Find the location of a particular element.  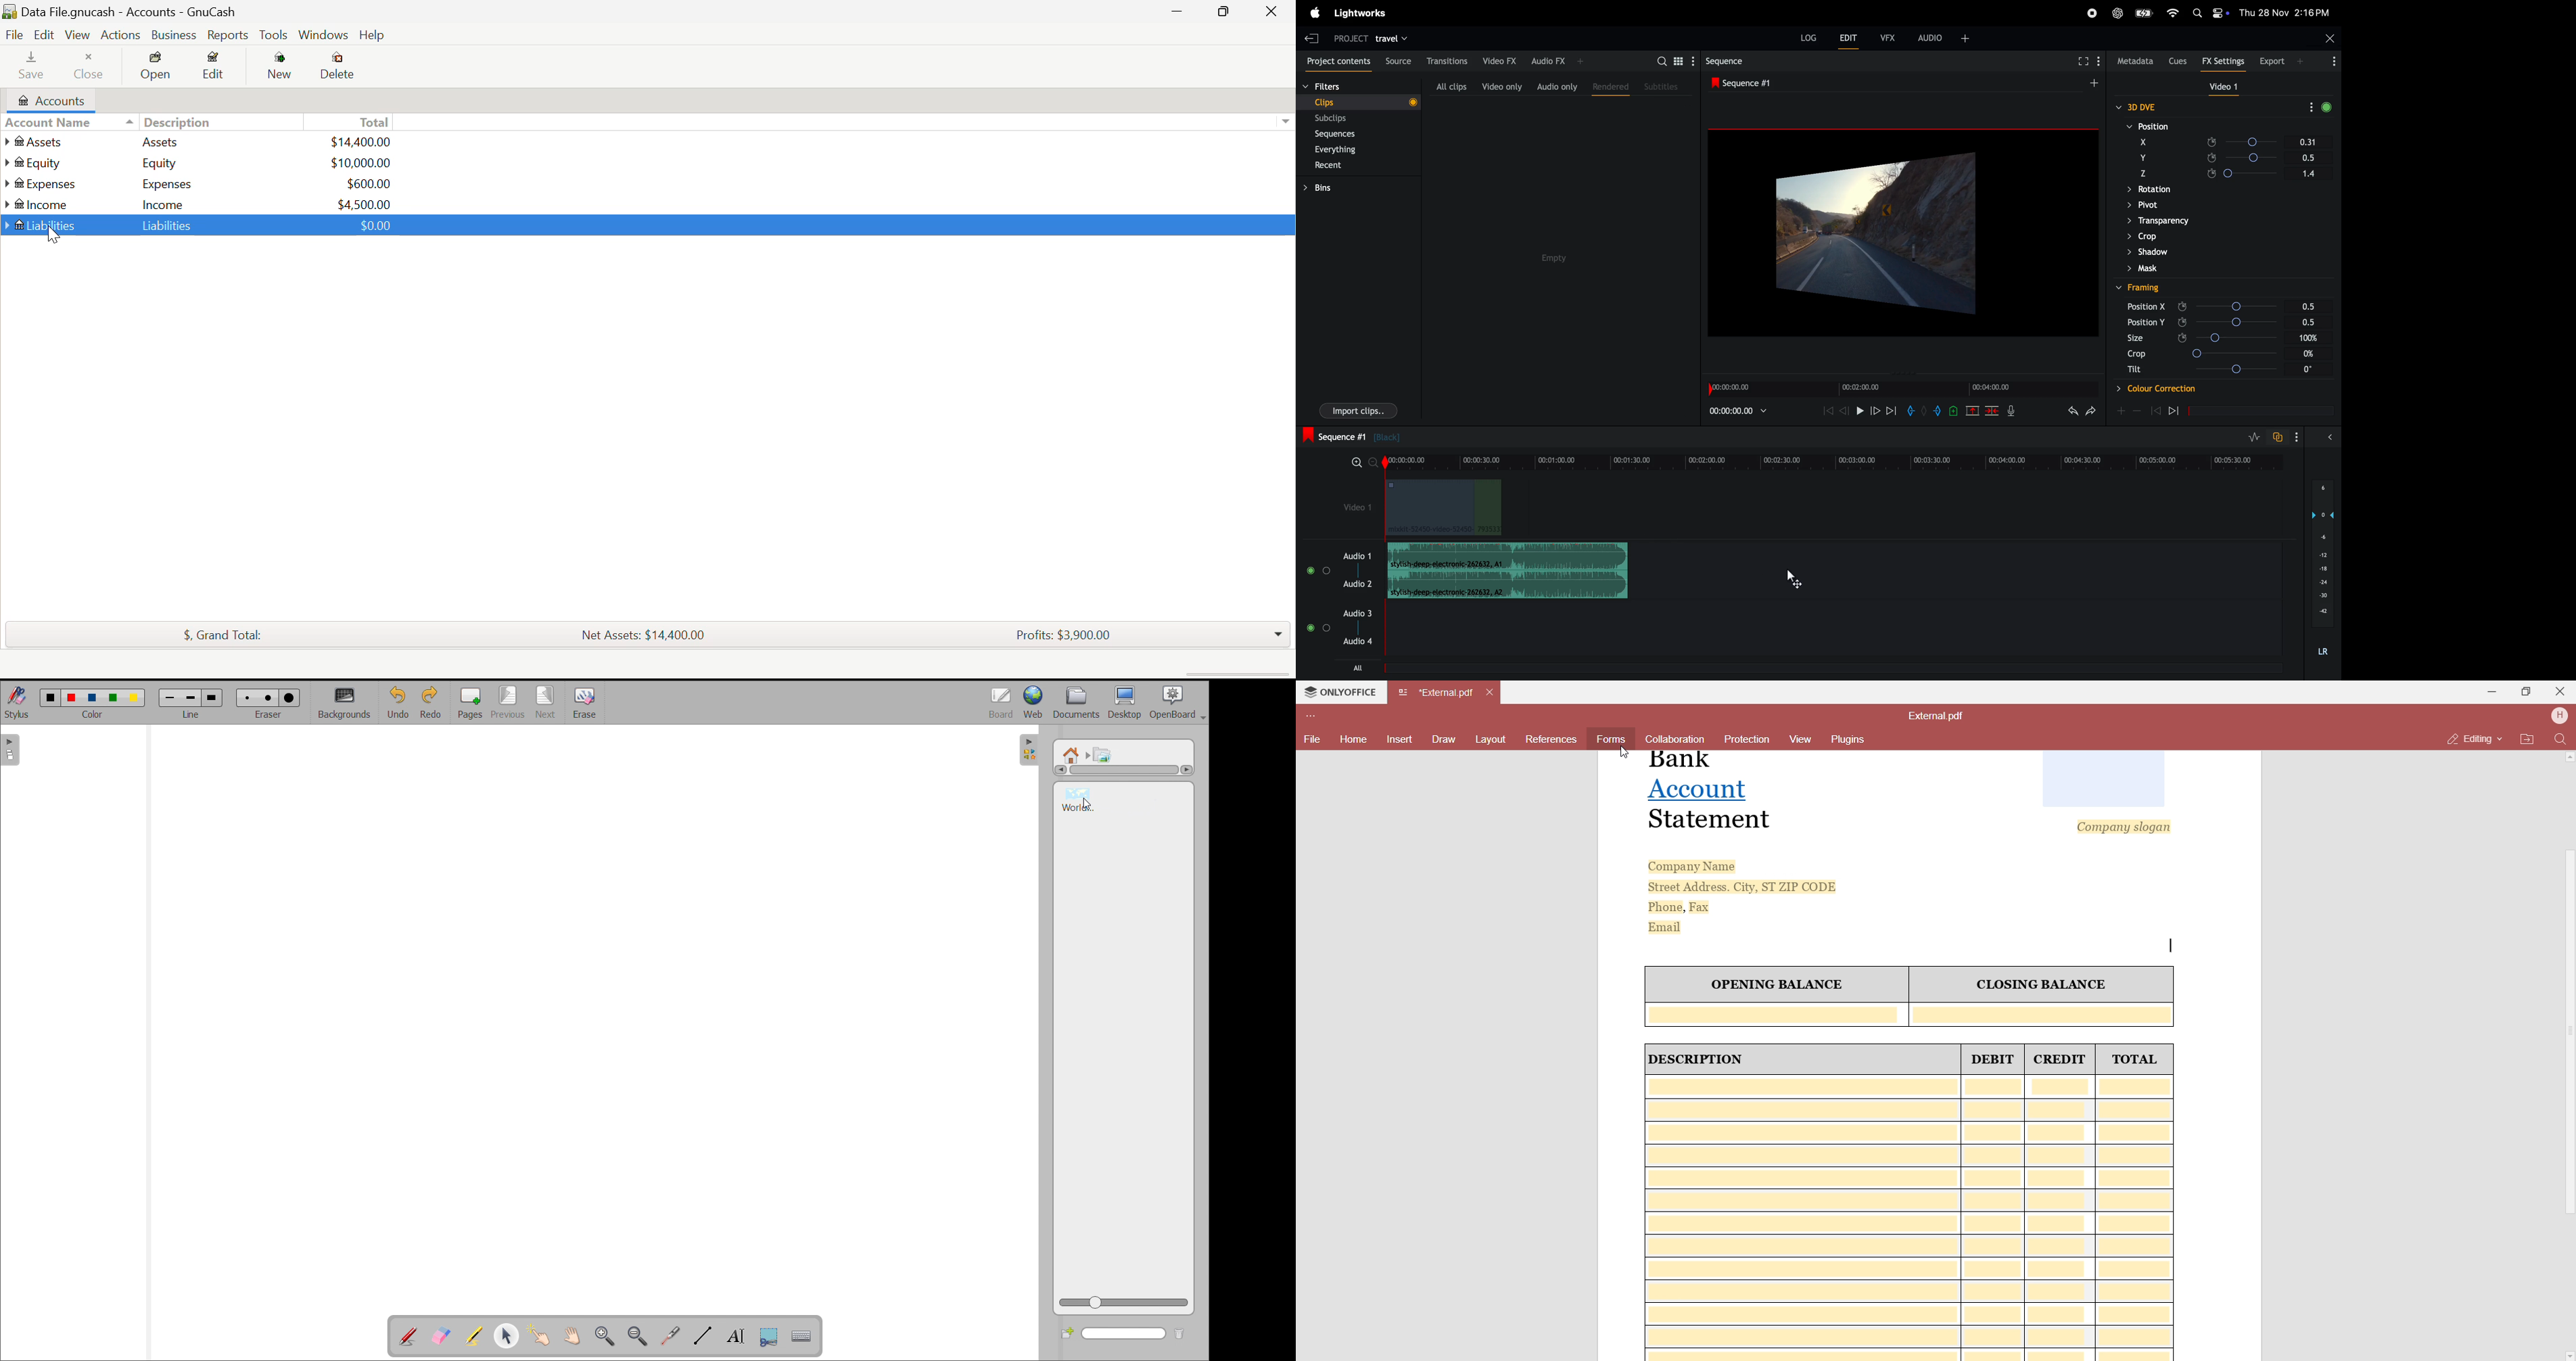

cursor is located at coordinates (1794, 581).